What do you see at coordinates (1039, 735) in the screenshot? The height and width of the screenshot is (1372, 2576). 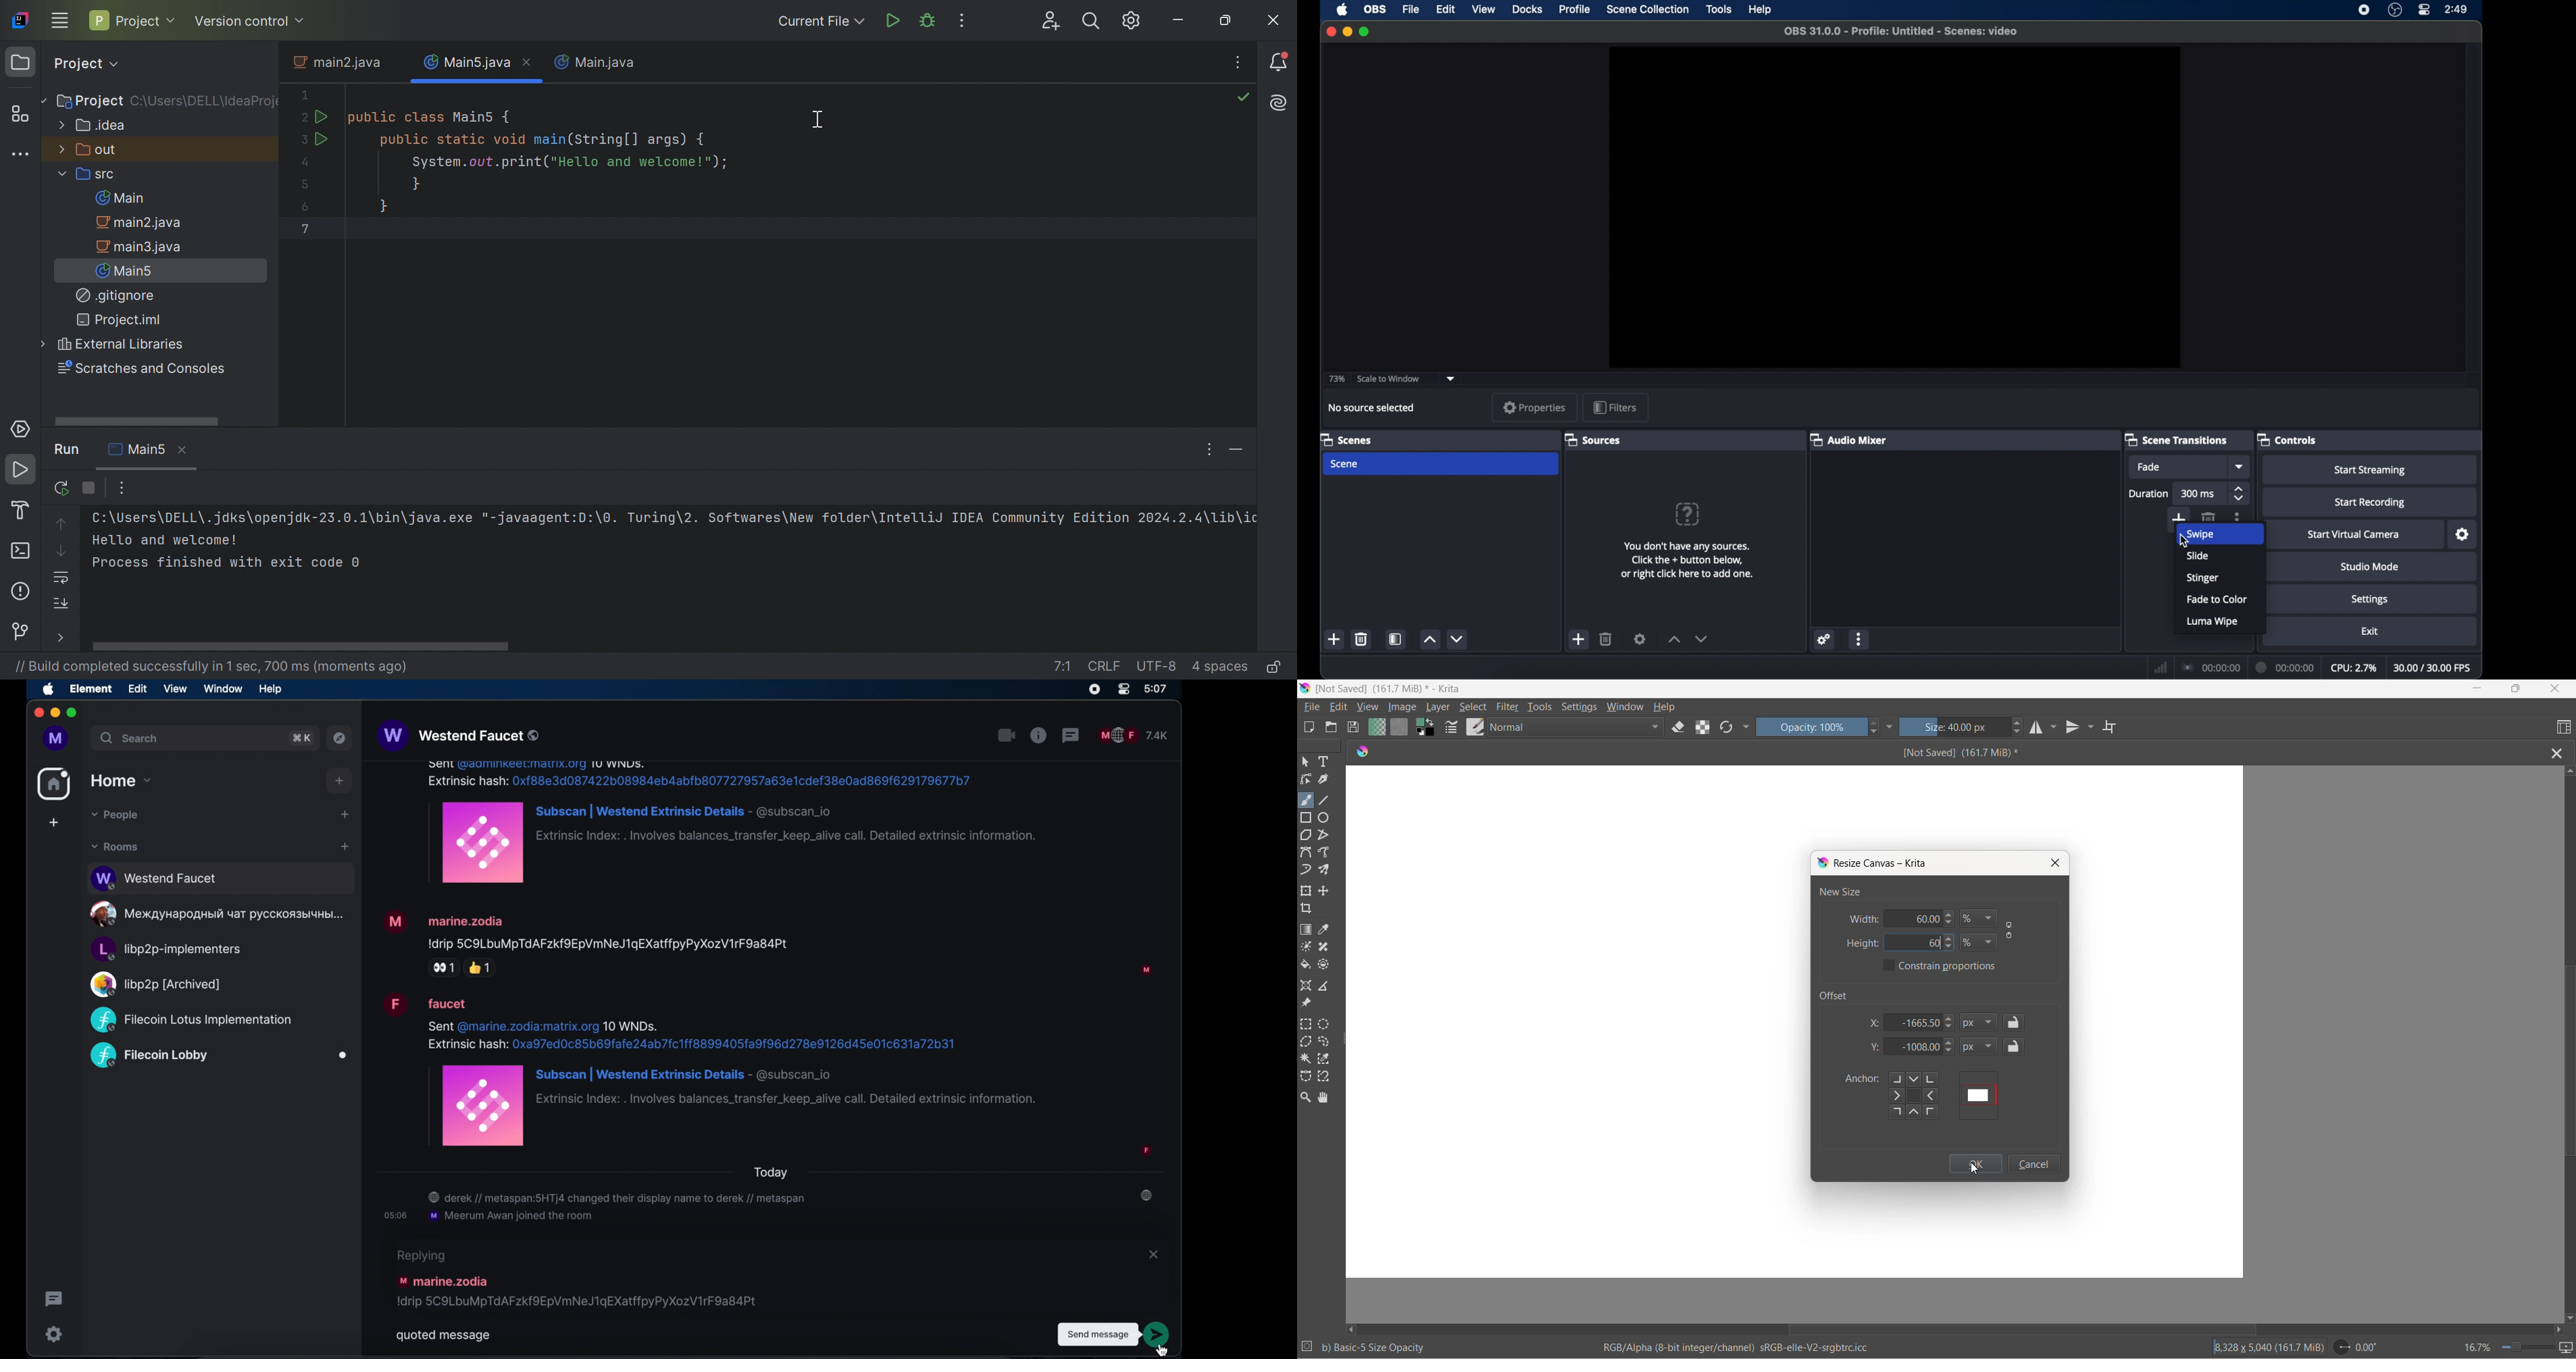 I see `public room properties` at bounding box center [1039, 735].